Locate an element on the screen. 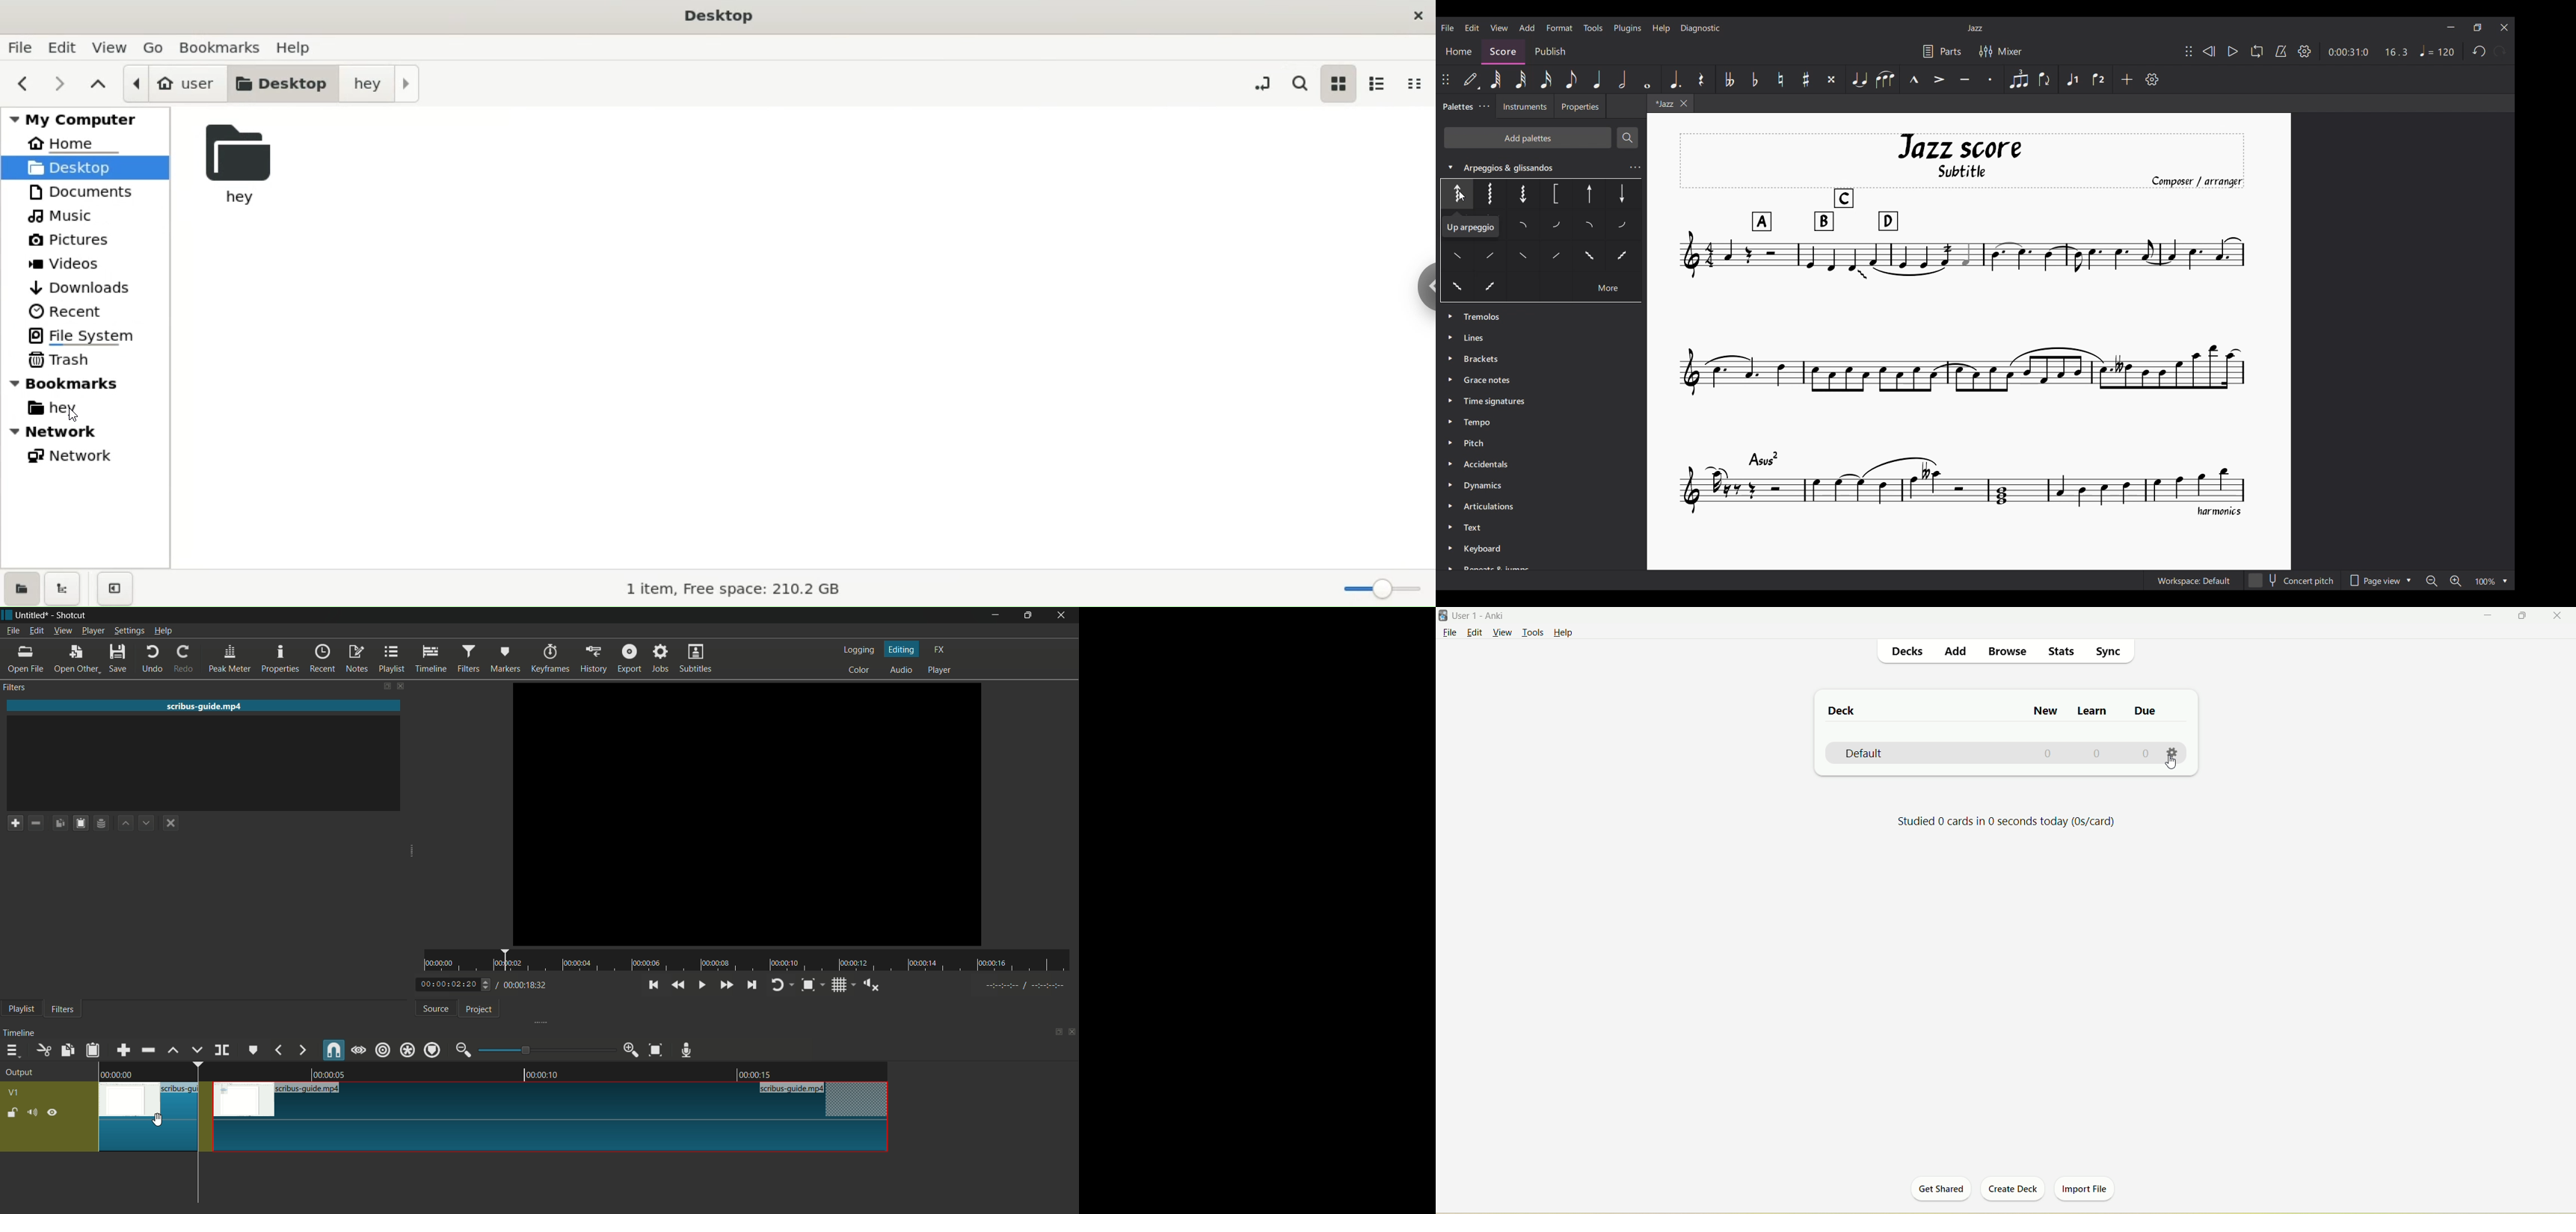 The image size is (2576, 1232). view is located at coordinates (1502, 633).